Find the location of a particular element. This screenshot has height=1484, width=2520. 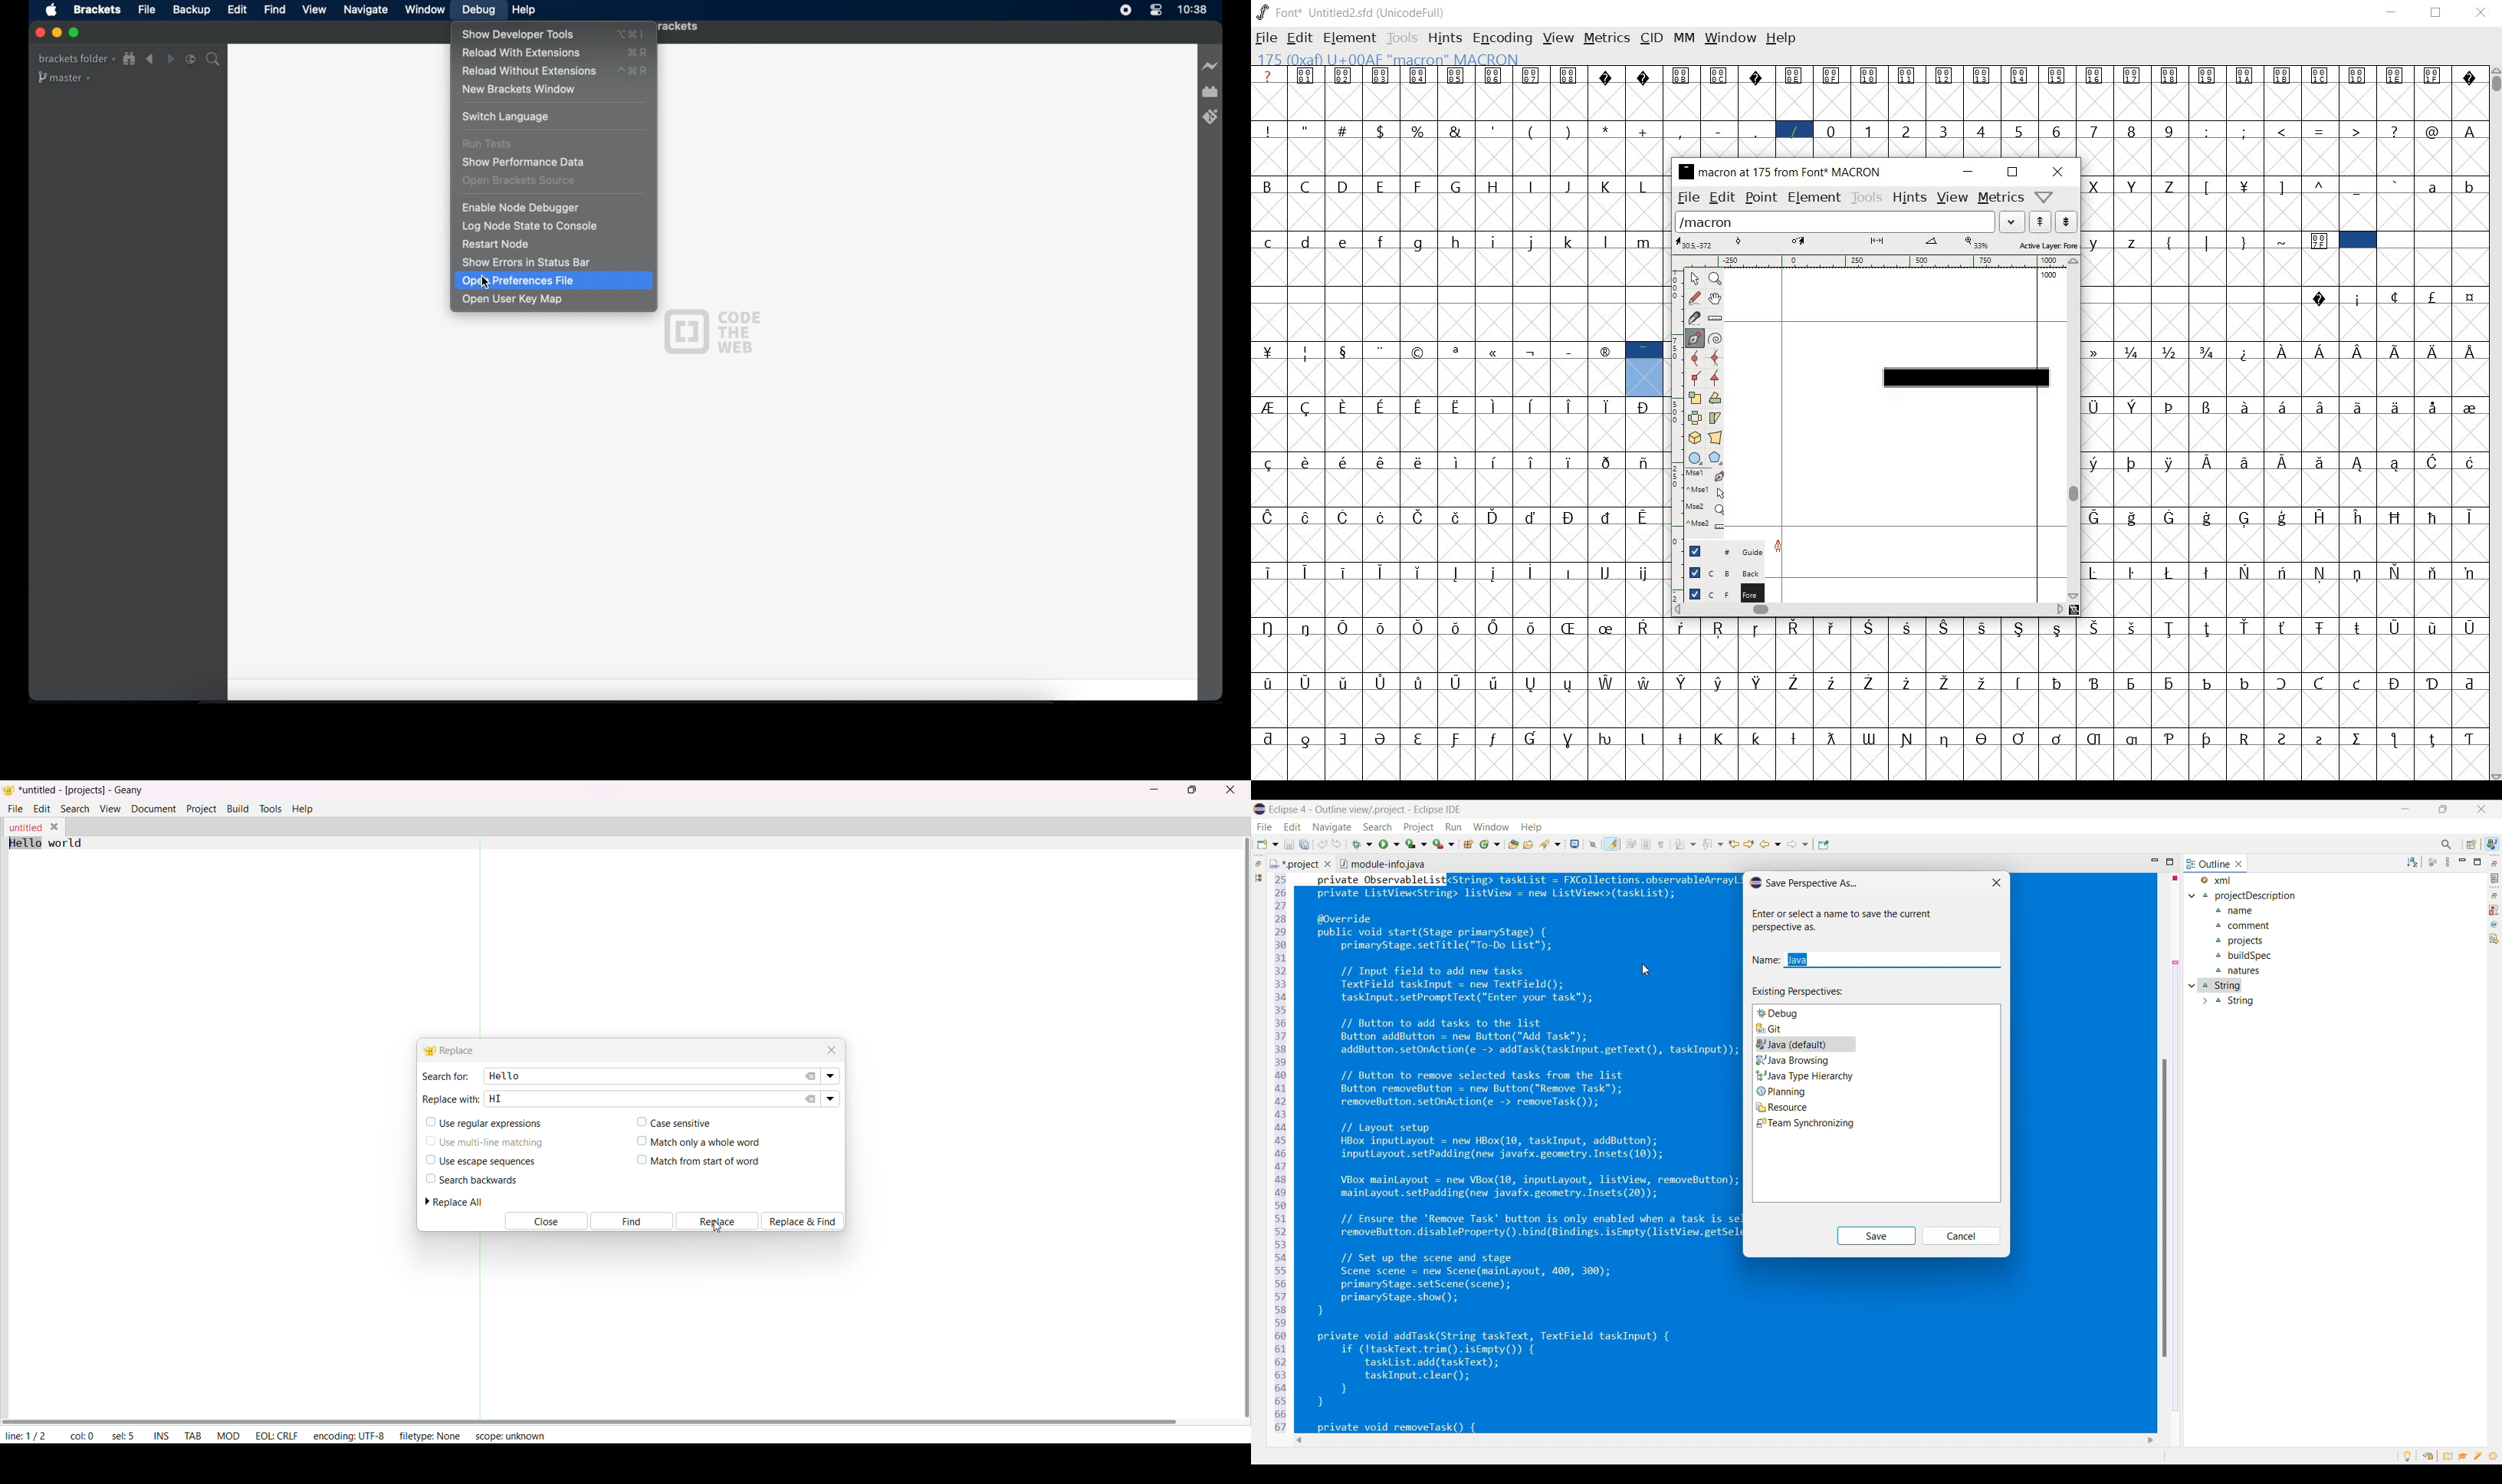

Symbol is located at coordinates (2397, 573).